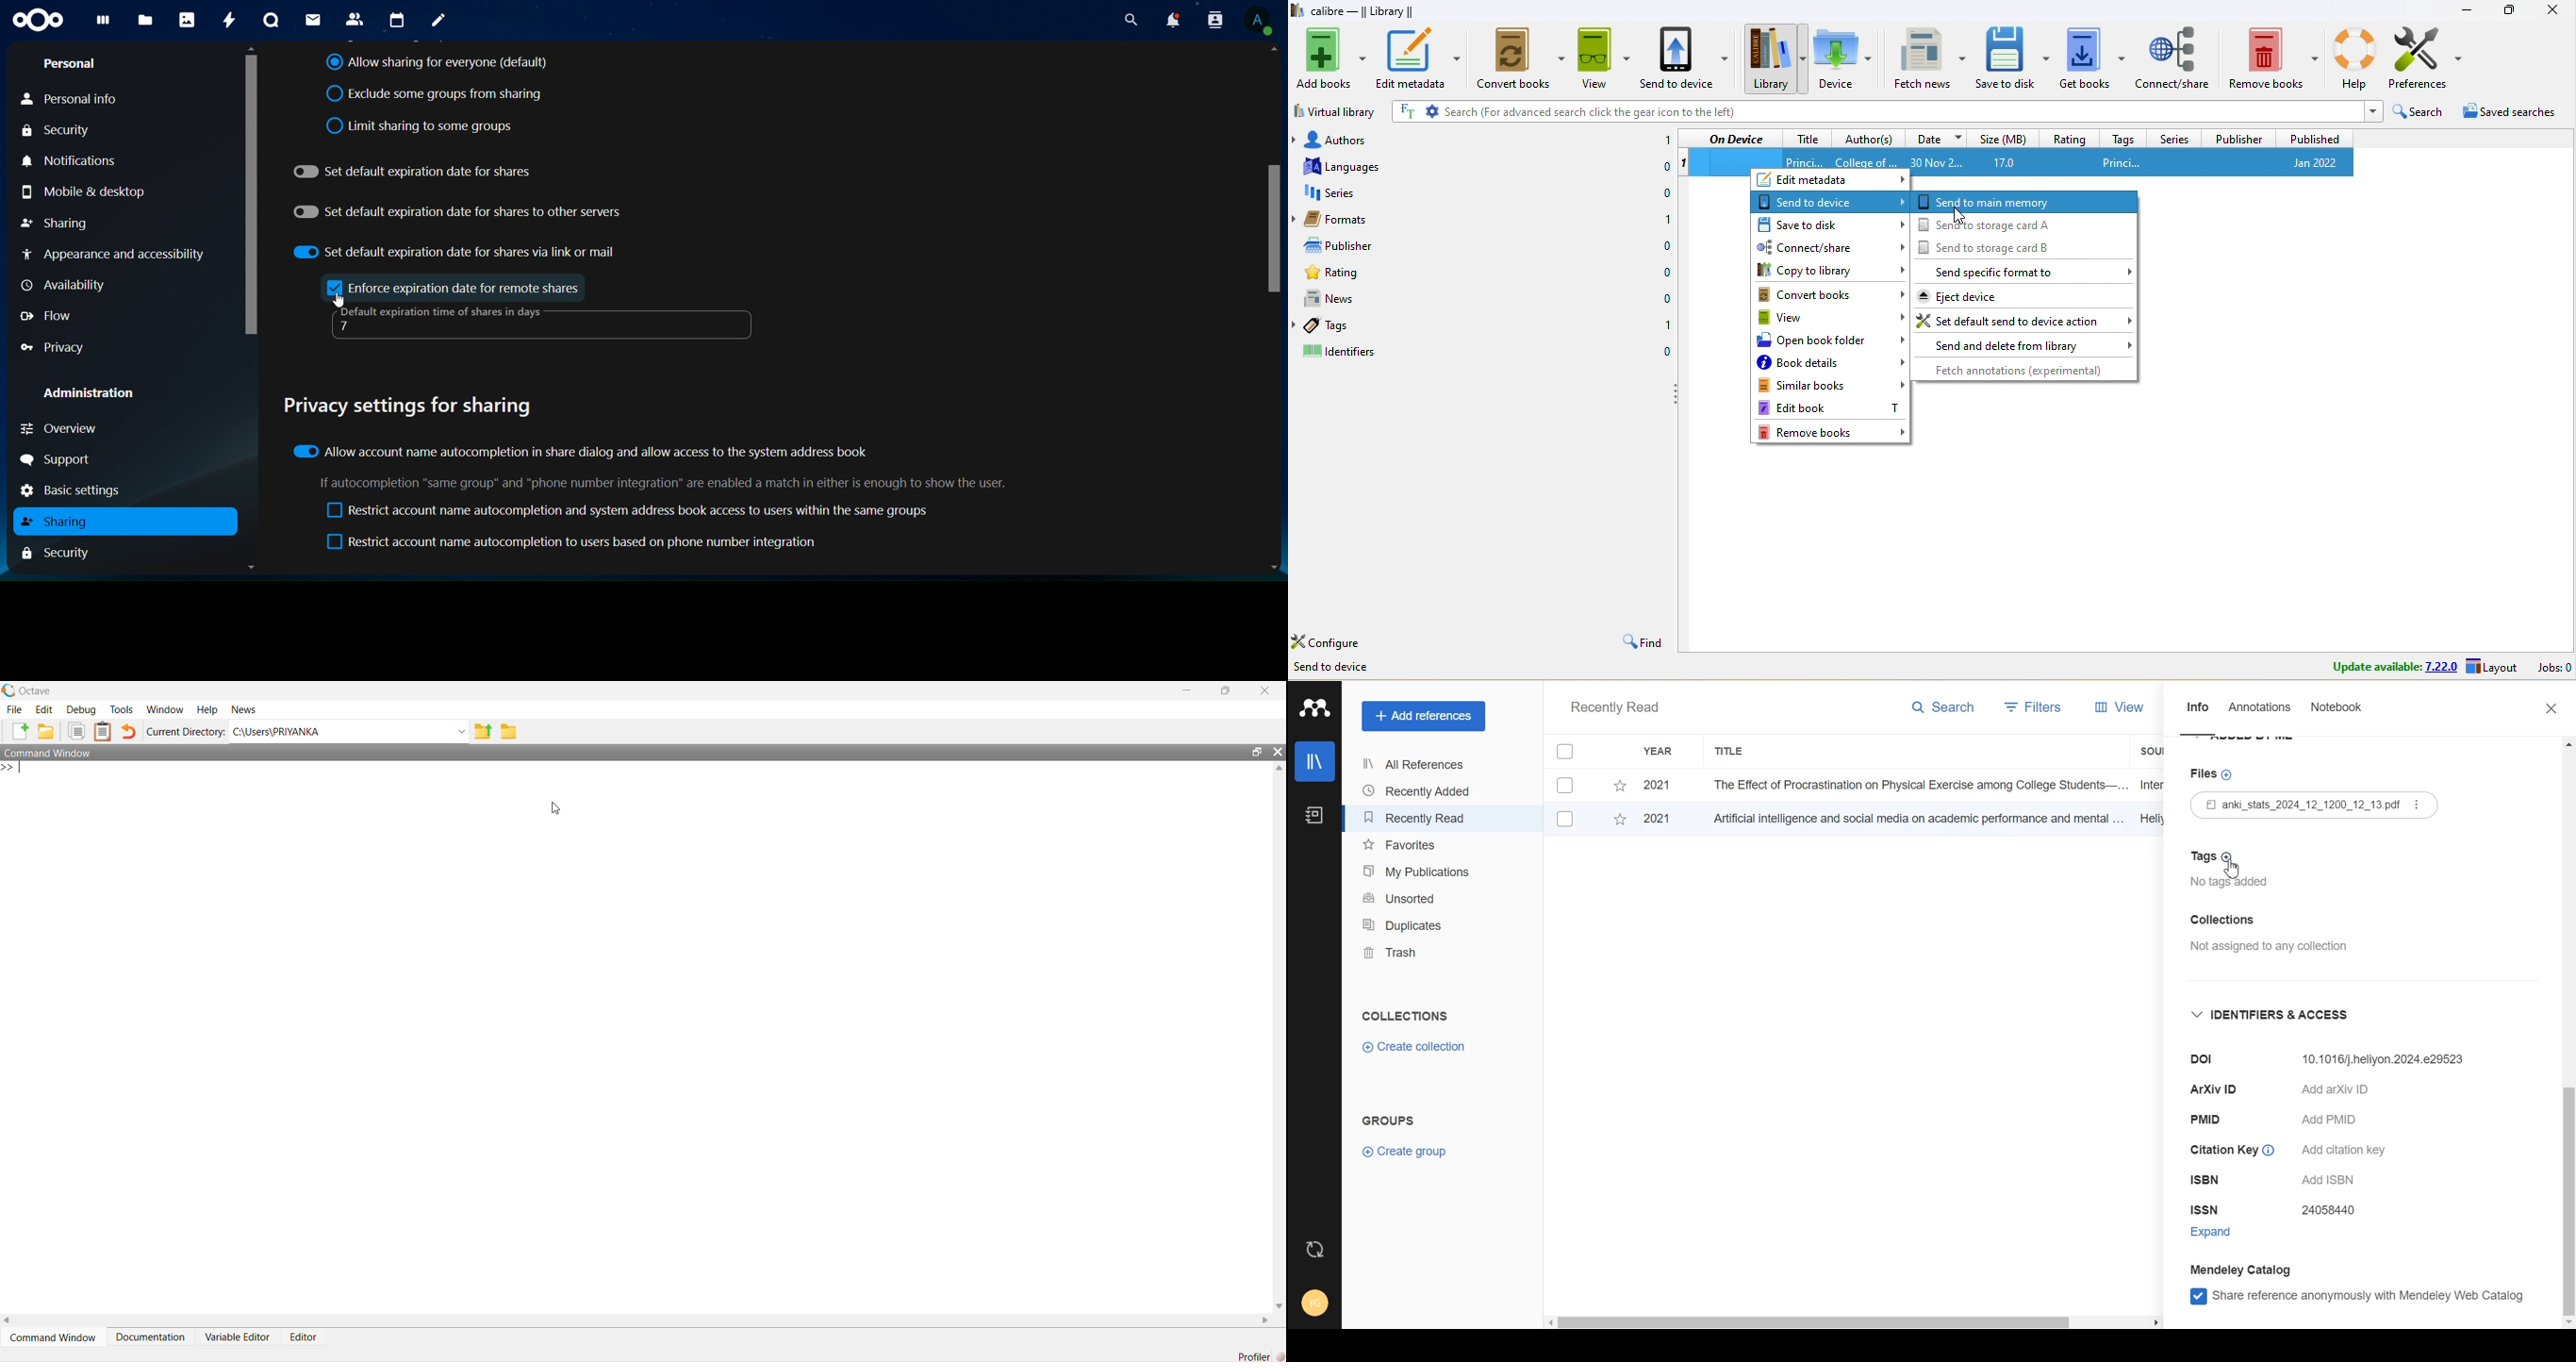 The height and width of the screenshot is (1372, 2576). I want to click on allow sharing for everyone, so click(437, 64).